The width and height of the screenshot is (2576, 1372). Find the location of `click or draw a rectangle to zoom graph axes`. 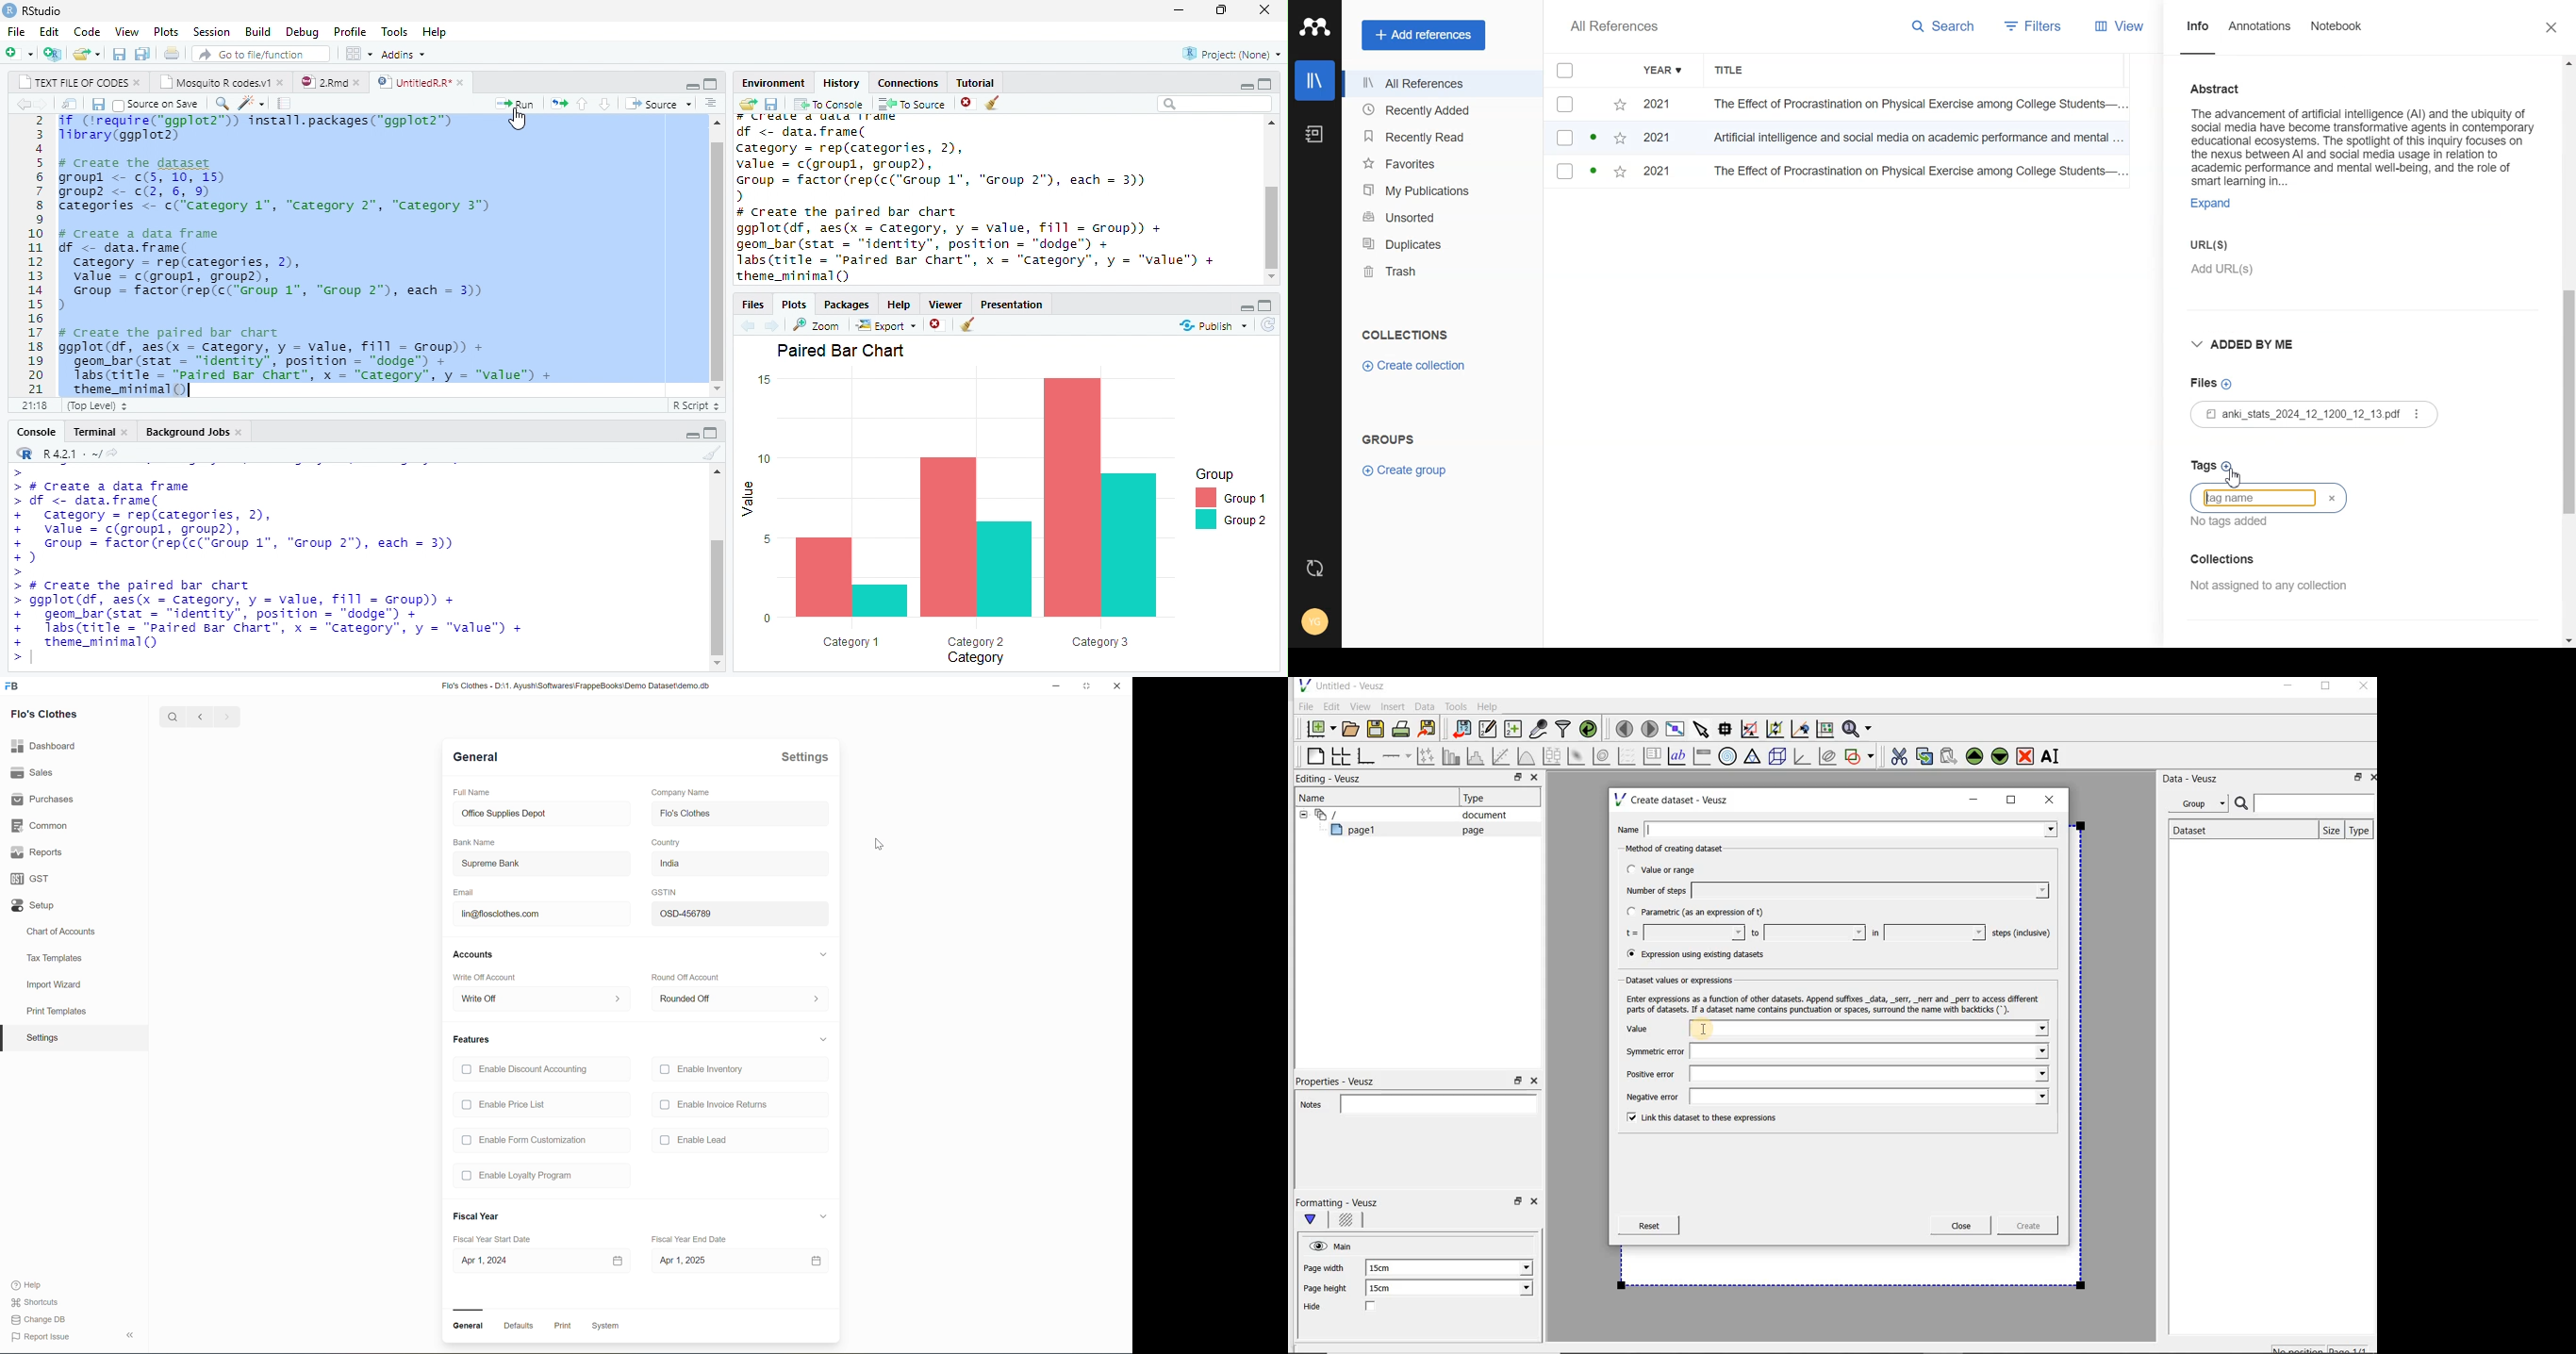

click or draw a rectangle to zoom graph axes is located at coordinates (1752, 730).